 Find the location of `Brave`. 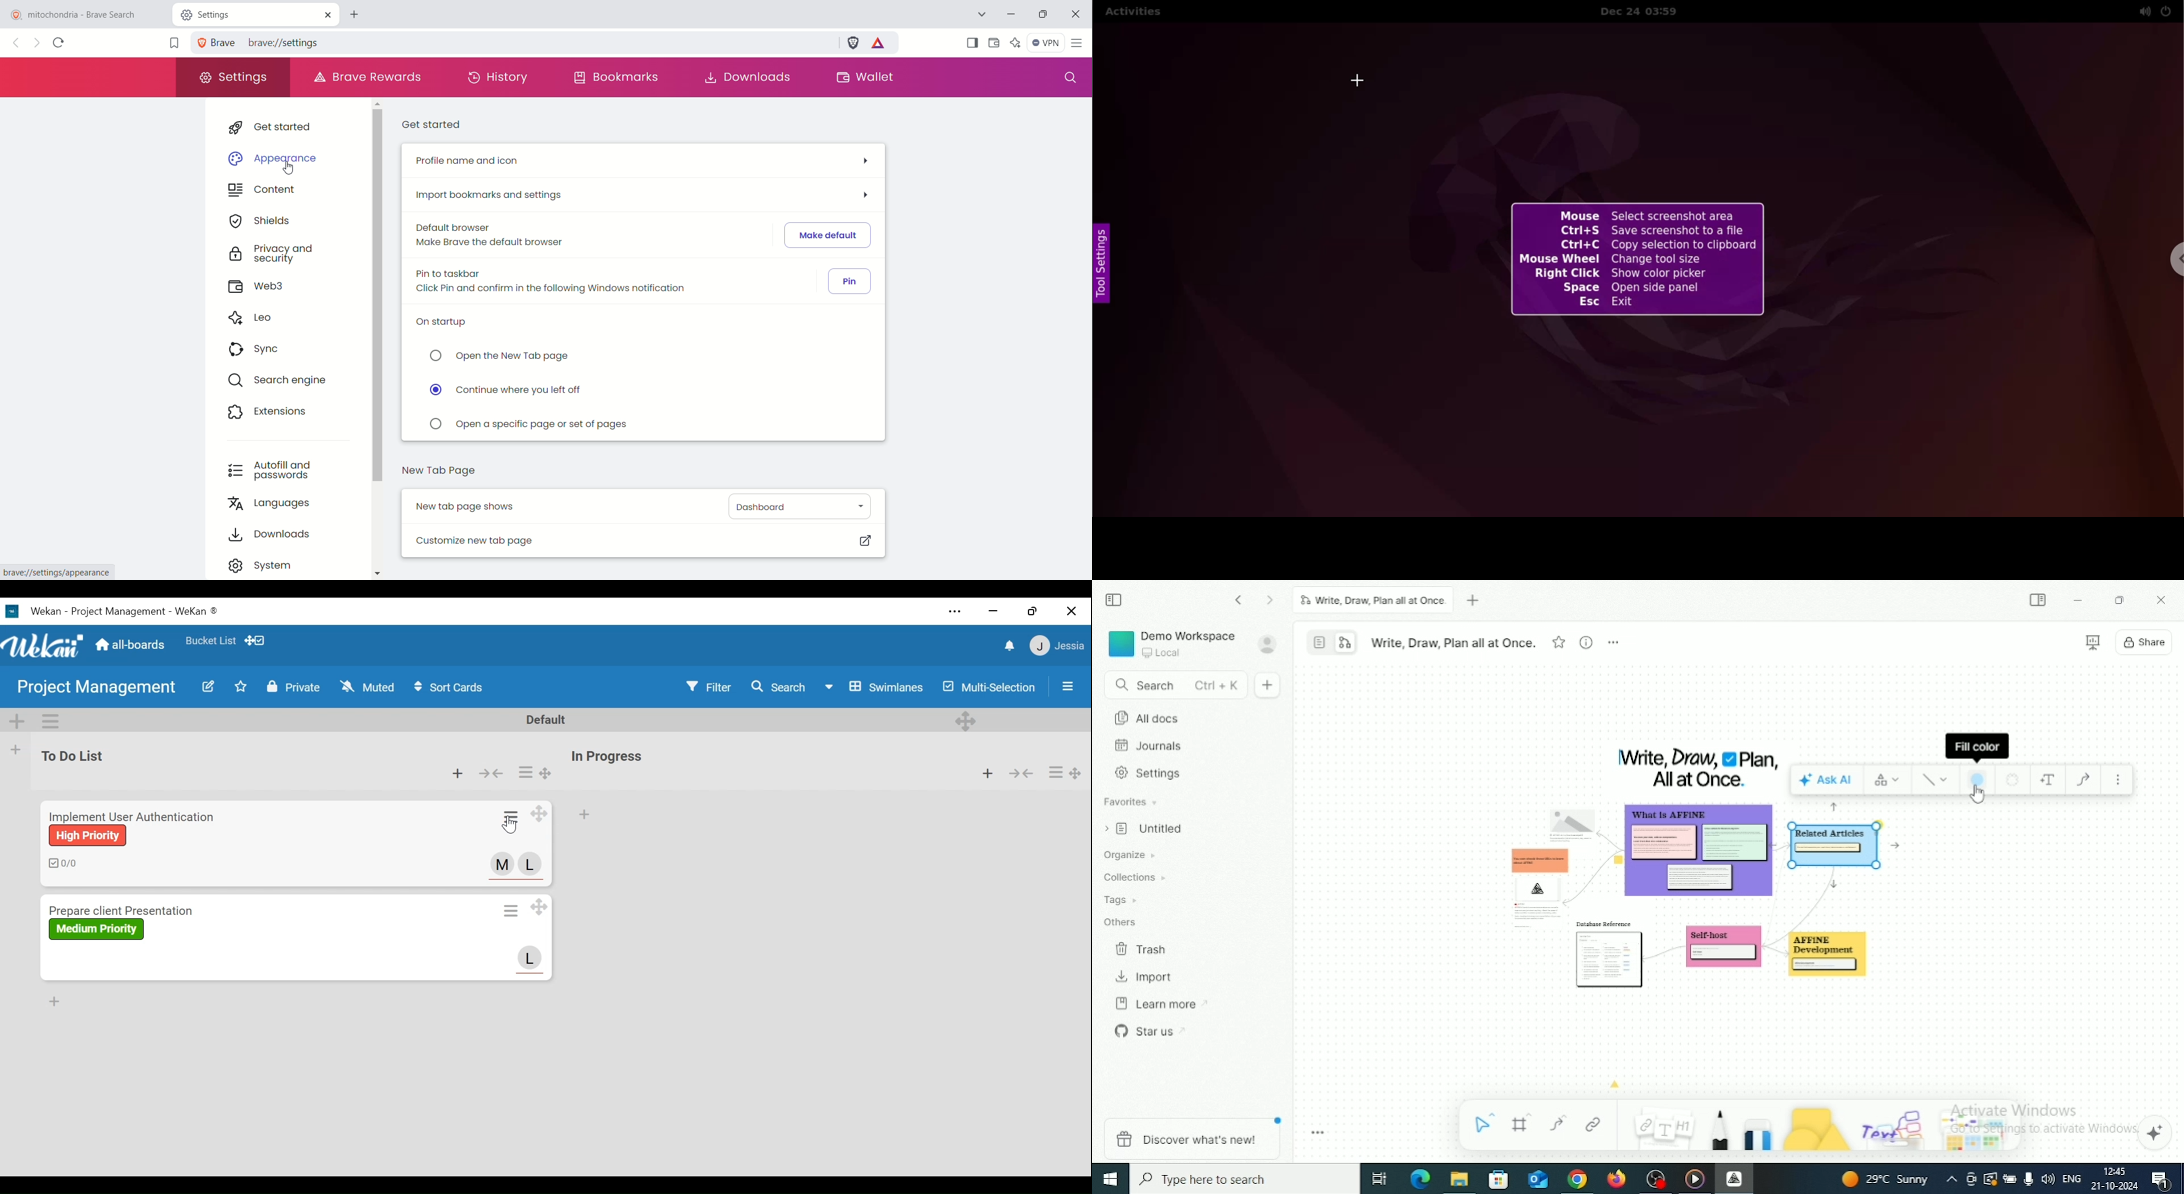

Brave is located at coordinates (216, 42).